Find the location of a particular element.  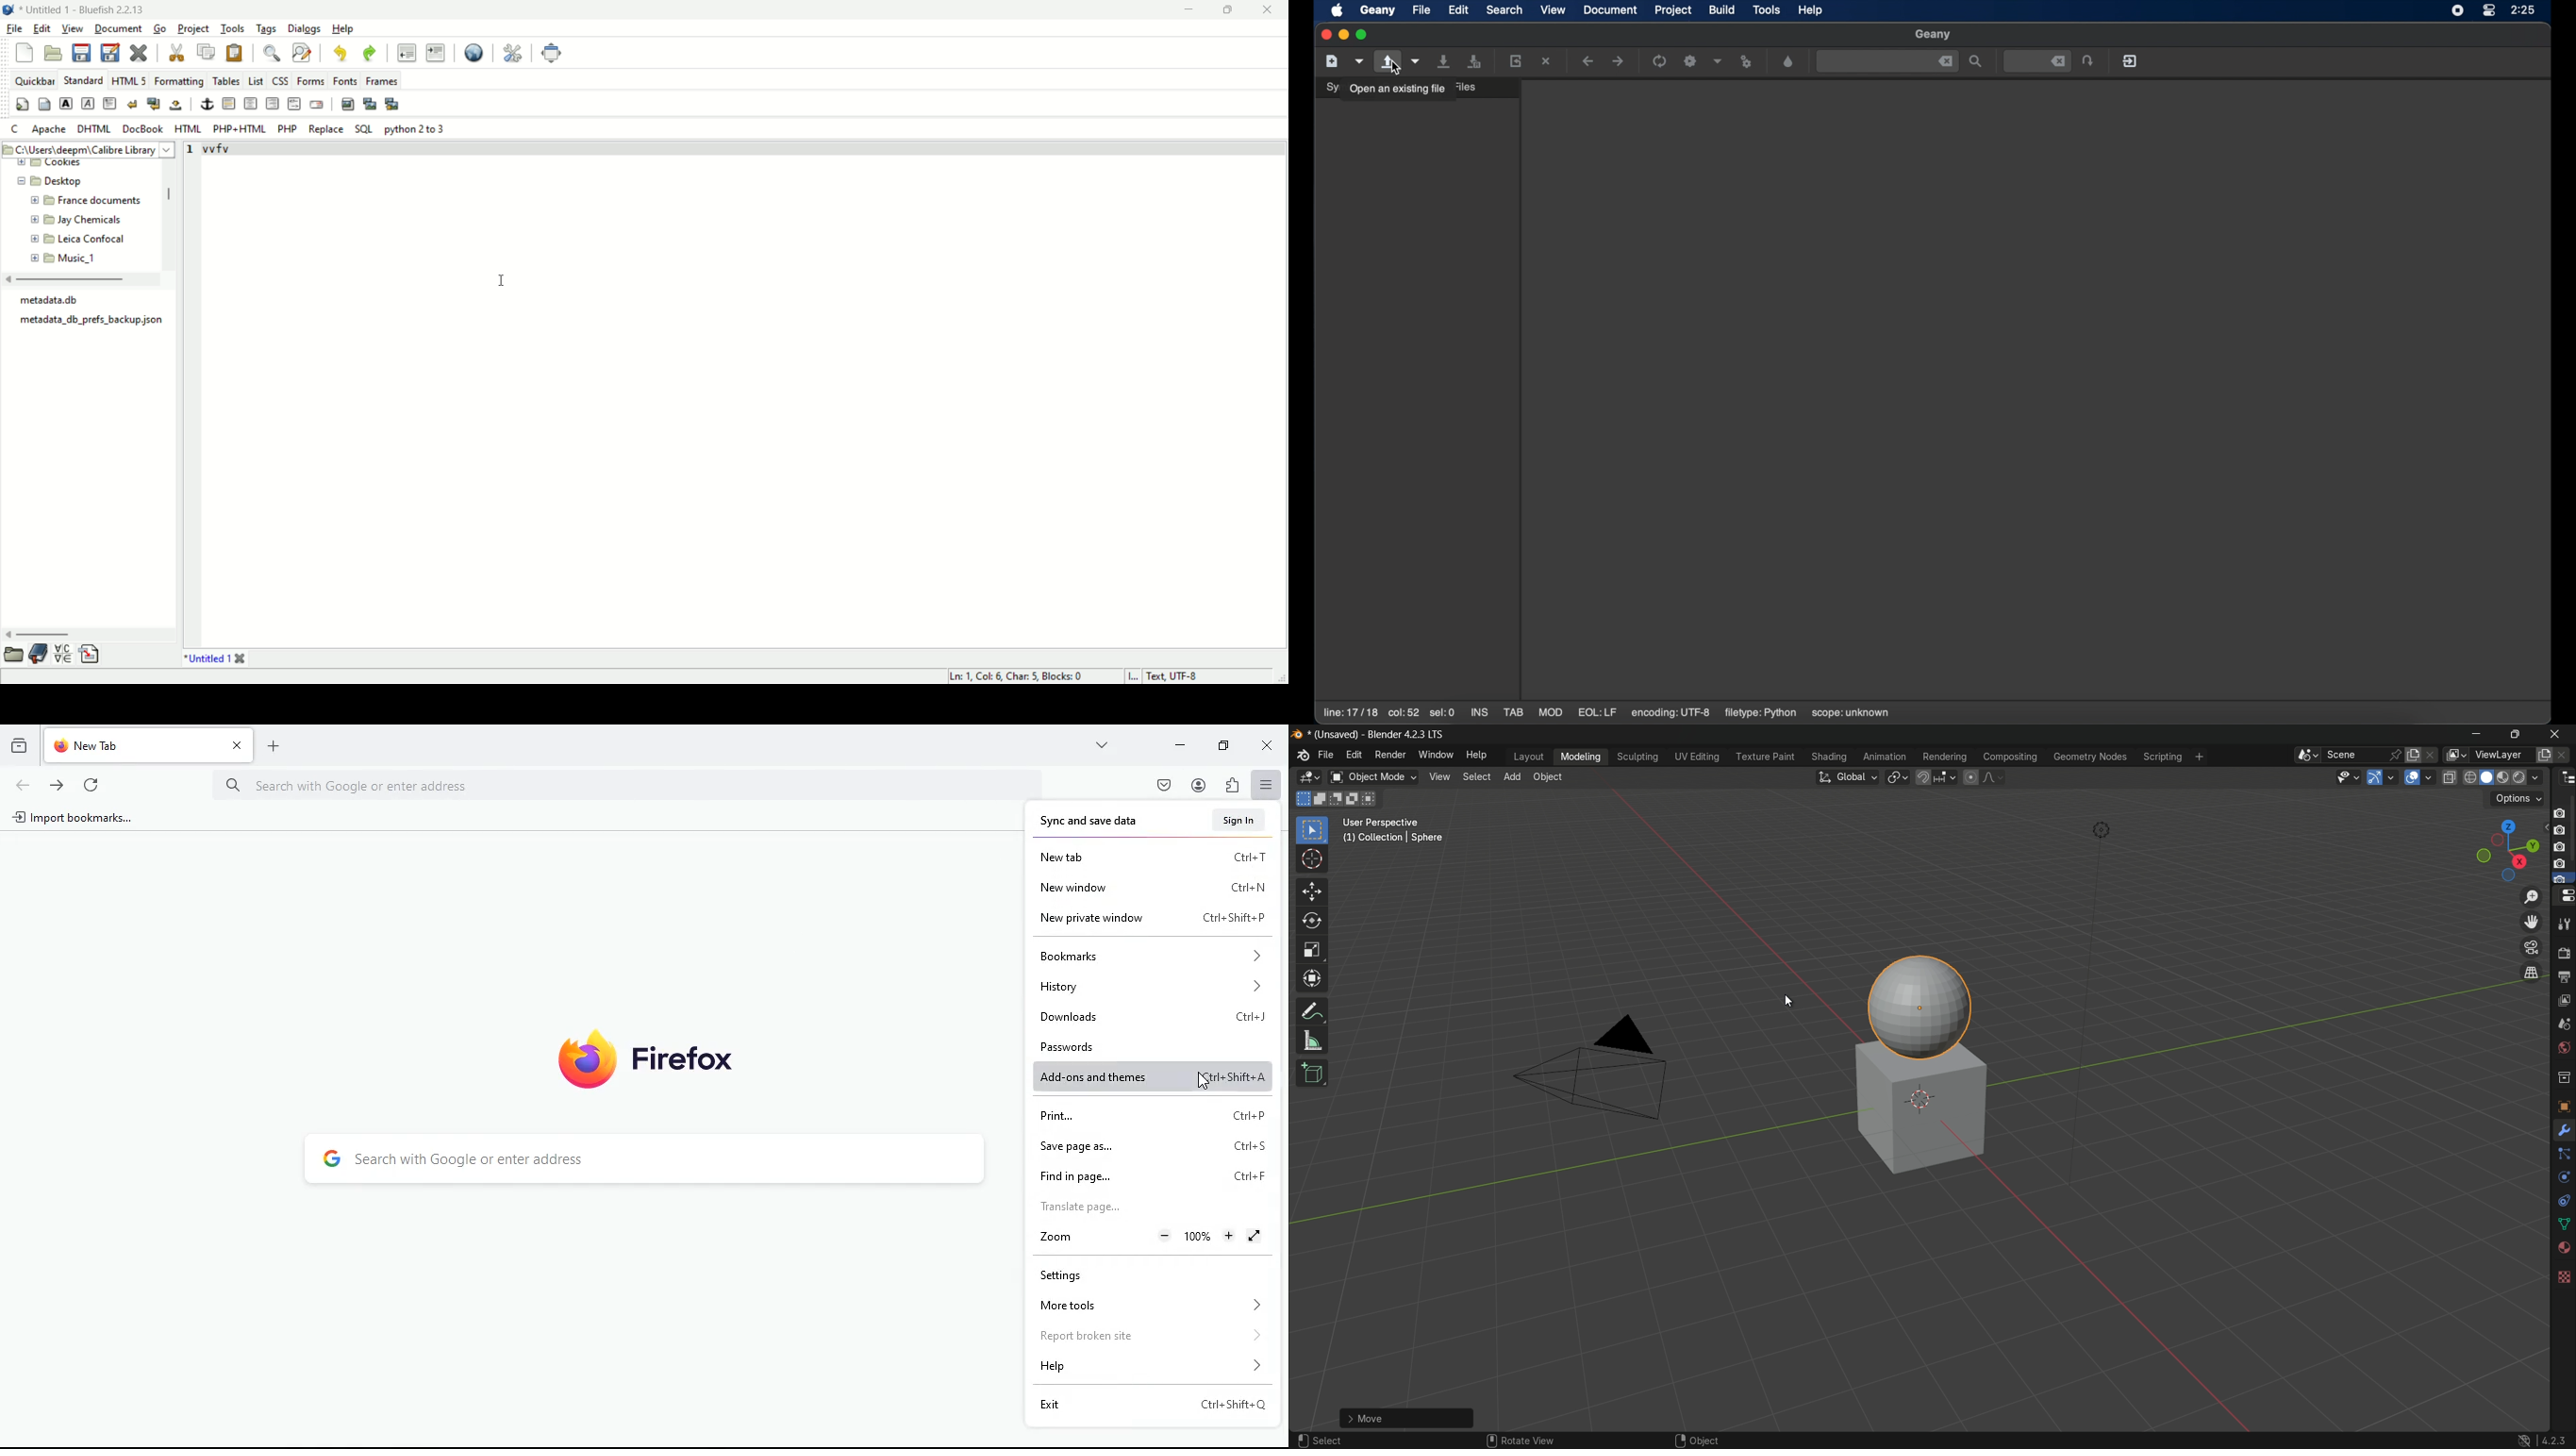

url is located at coordinates (375, 785).